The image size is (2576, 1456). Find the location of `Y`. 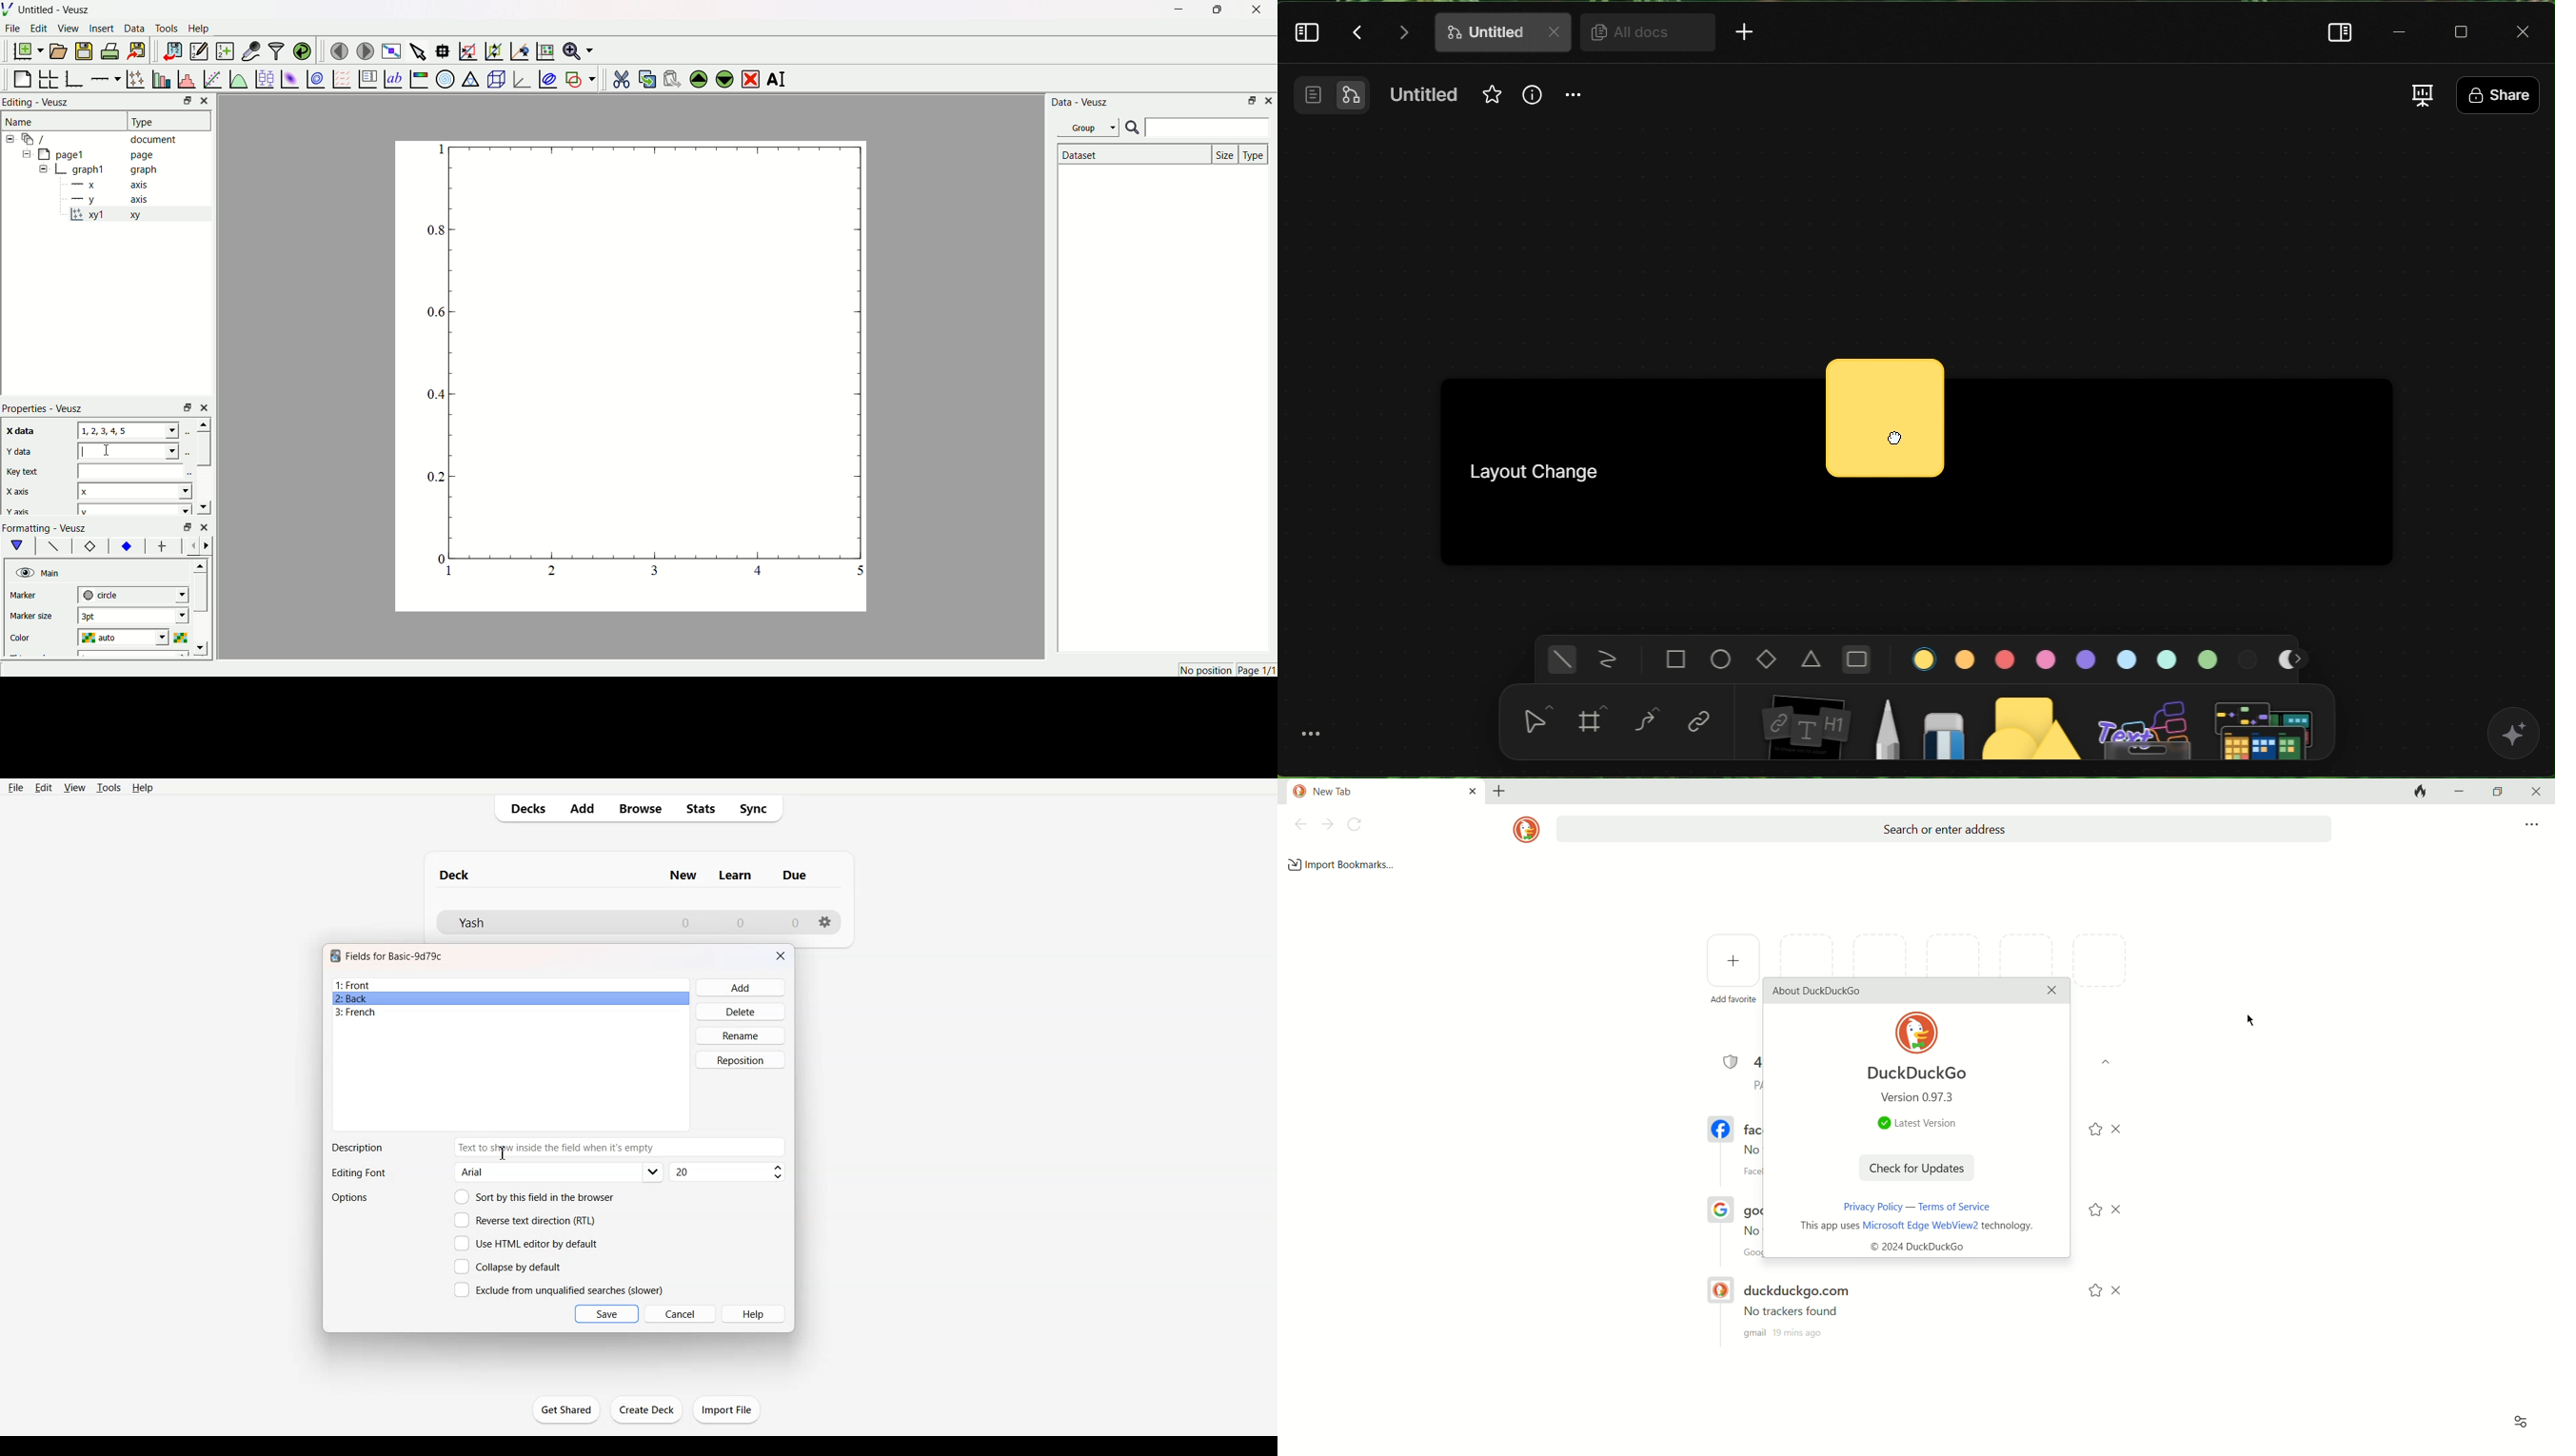

Y is located at coordinates (127, 451).